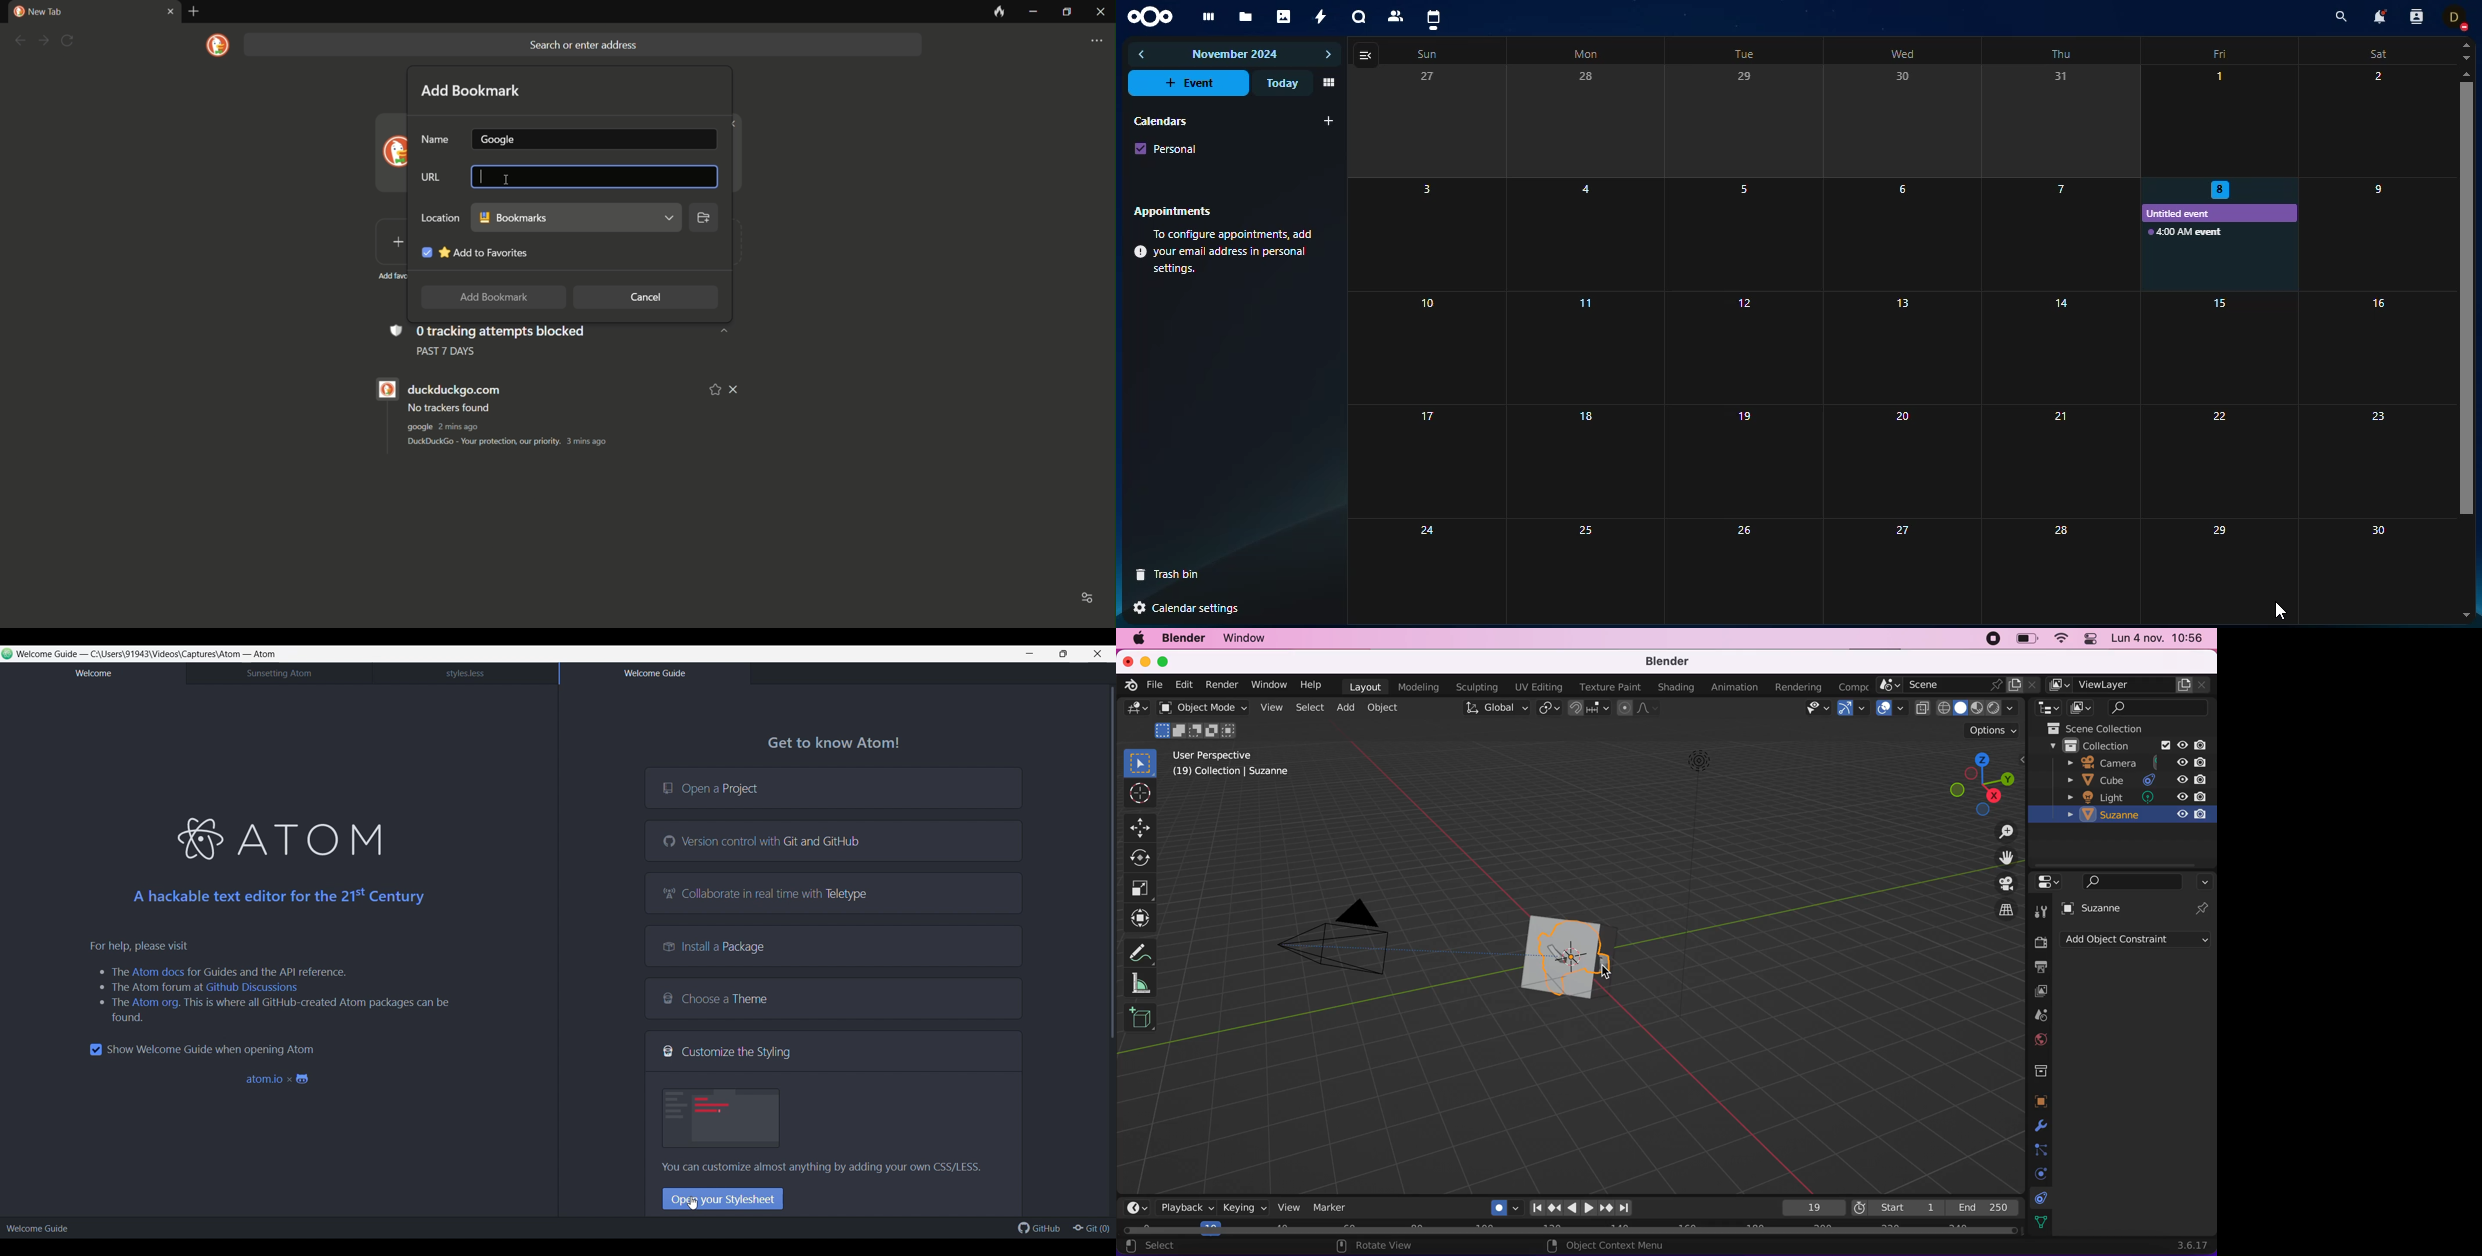 The width and height of the screenshot is (2492, 1260). I want to click on forward, so click(43, 41).